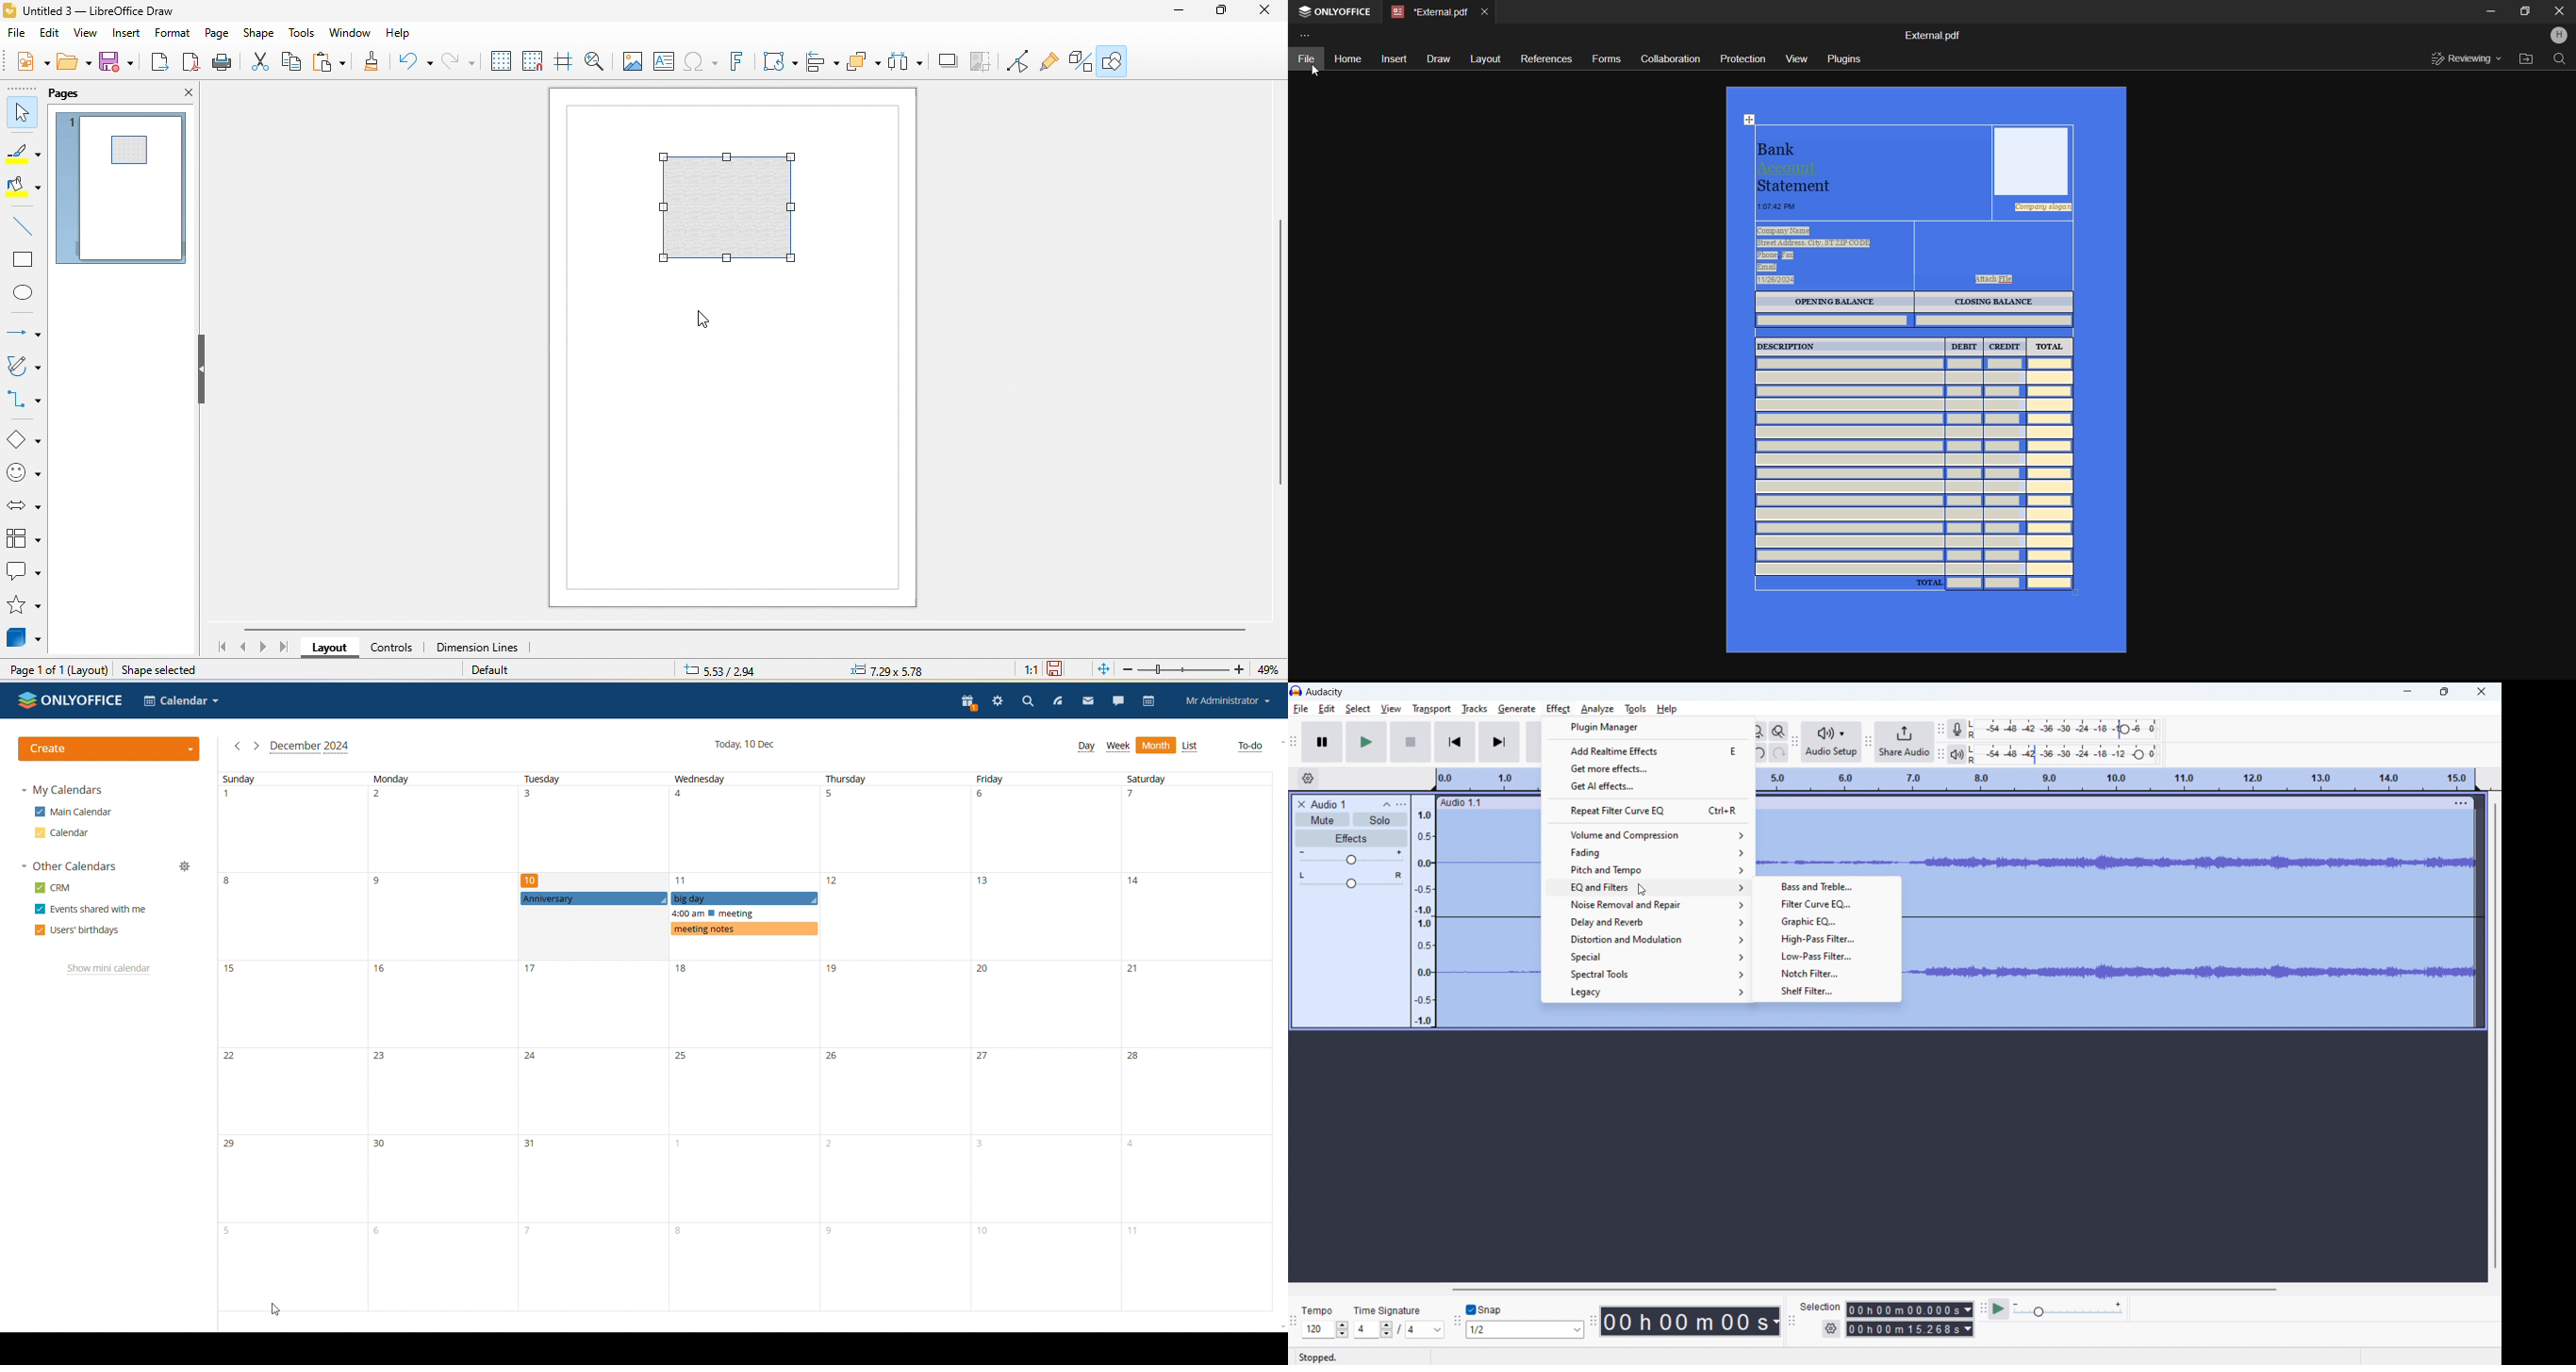 Image resolution: width=2576 pixels, height=1372 pixels. Describe the element at coordinates (177, 93) in the screenshot. I see `close` at that location.